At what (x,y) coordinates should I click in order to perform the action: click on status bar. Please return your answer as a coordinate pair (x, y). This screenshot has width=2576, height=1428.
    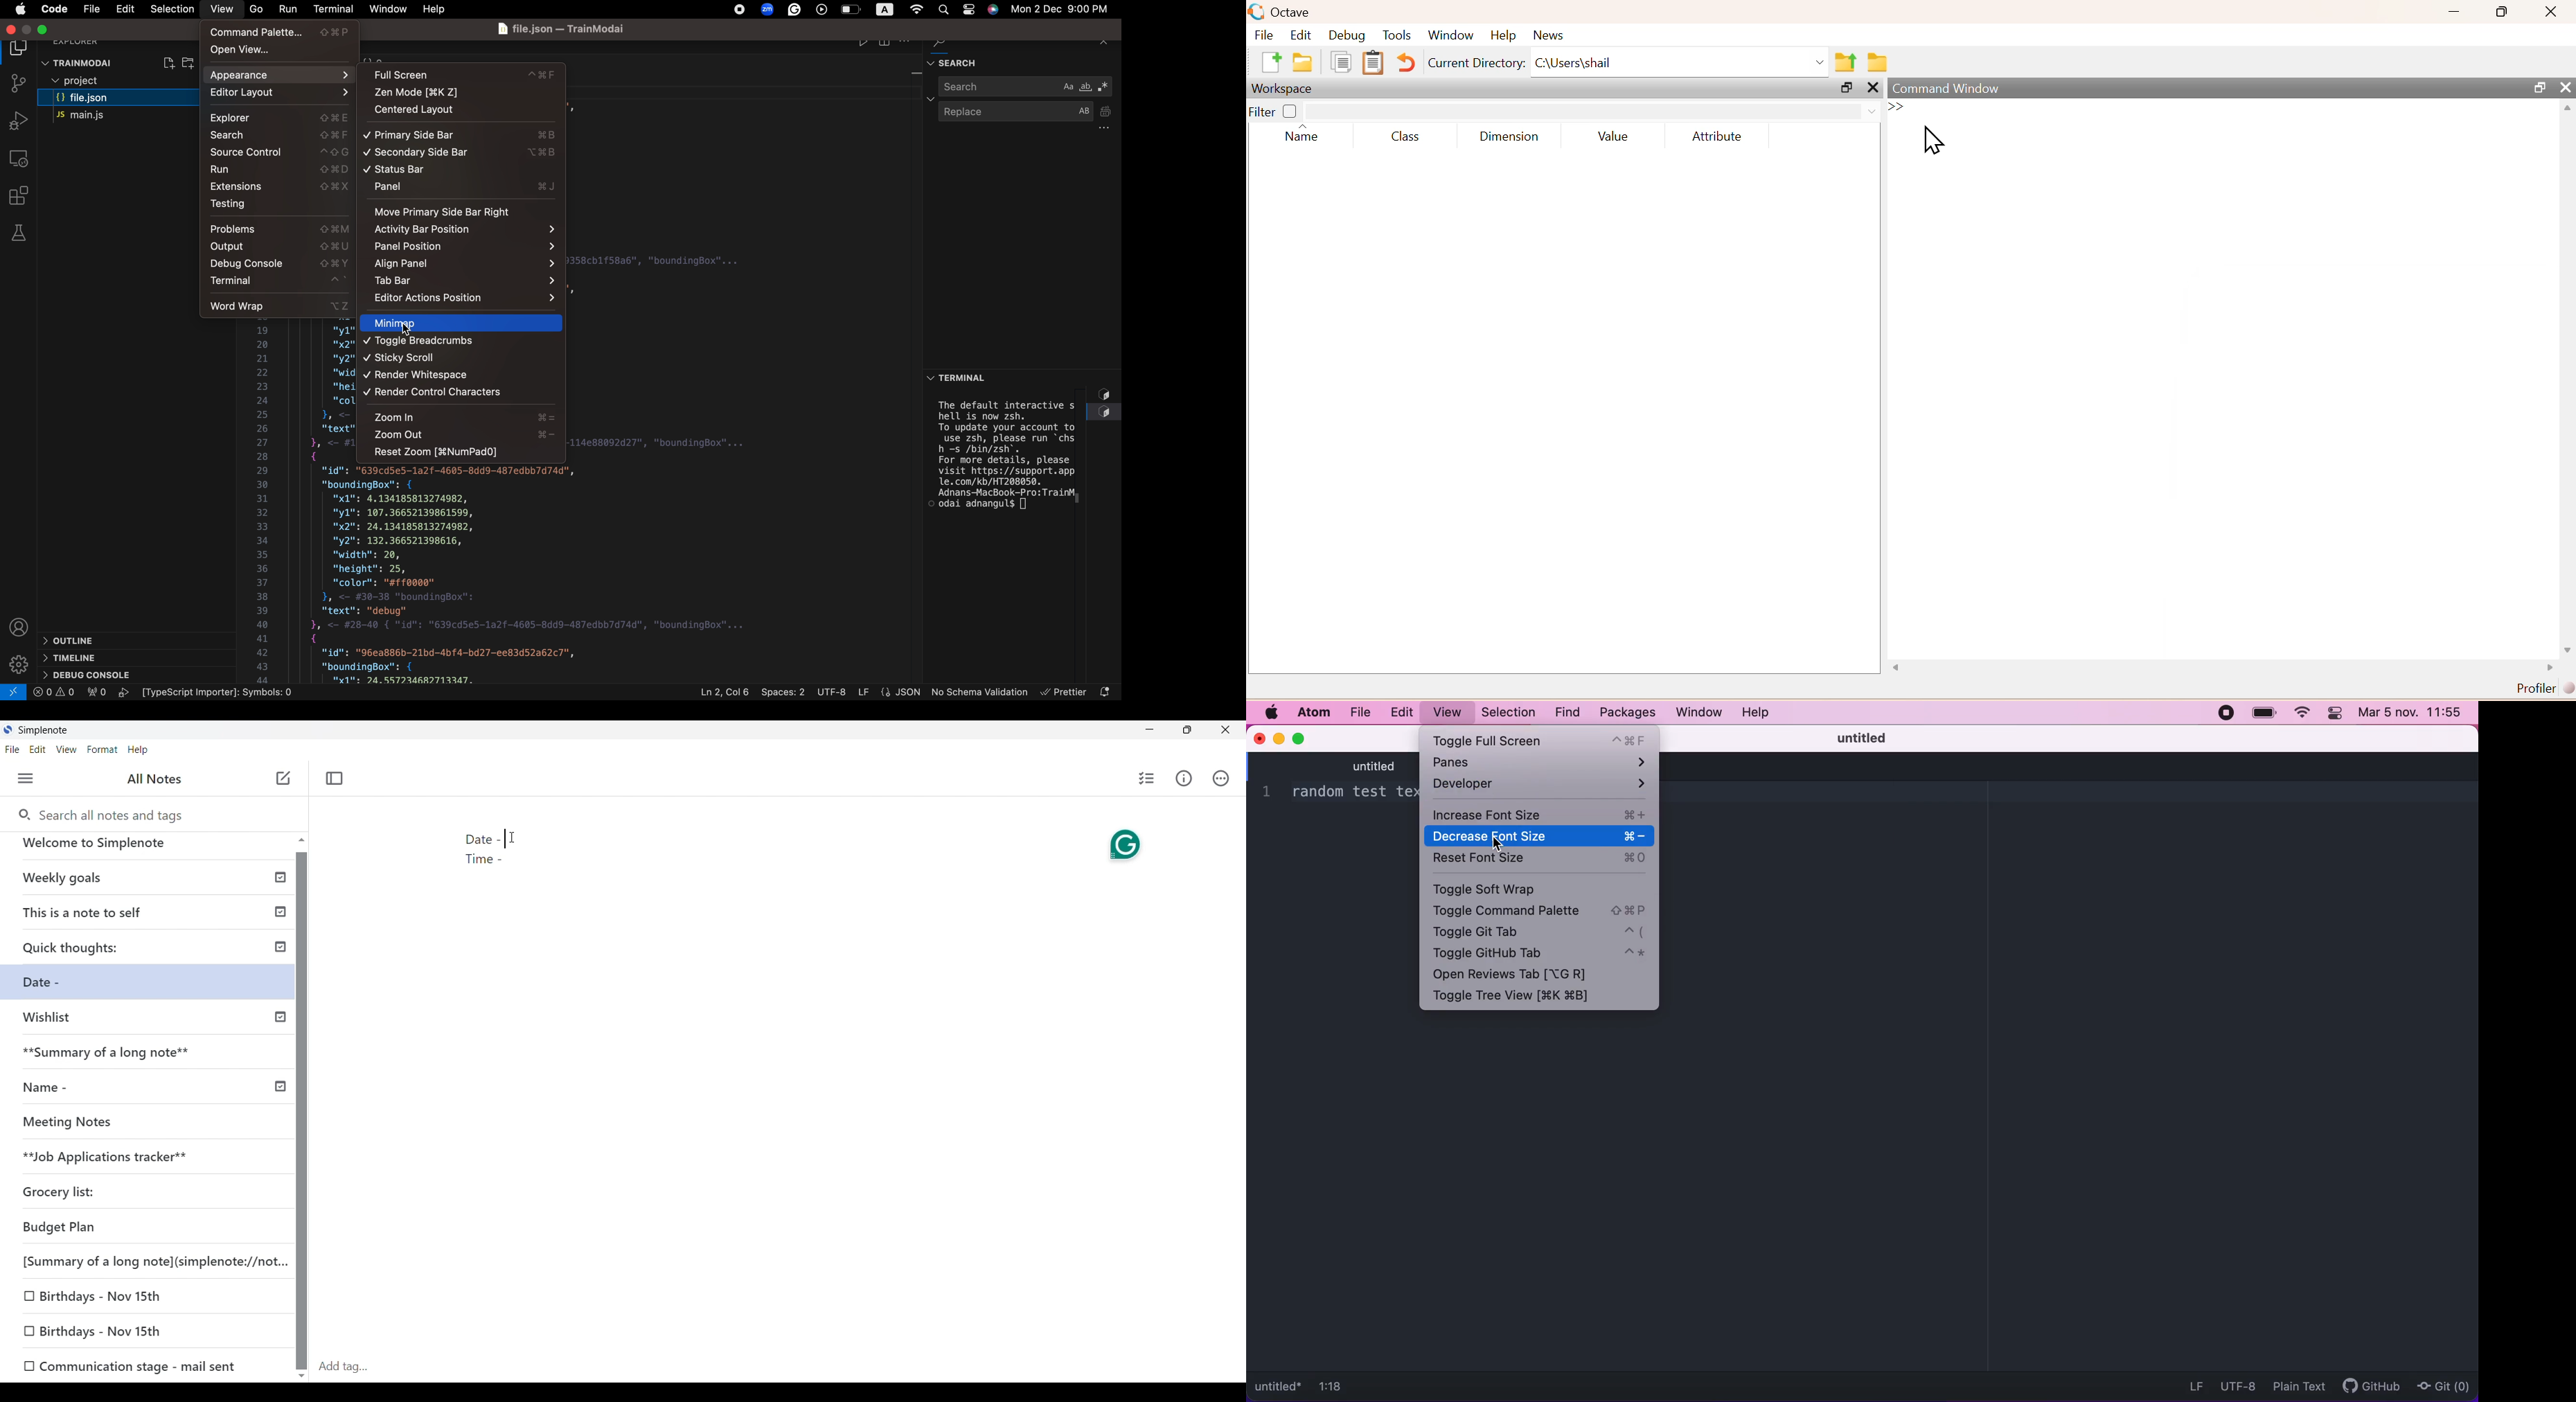
    Looking at the image, I should click on (459, 169).